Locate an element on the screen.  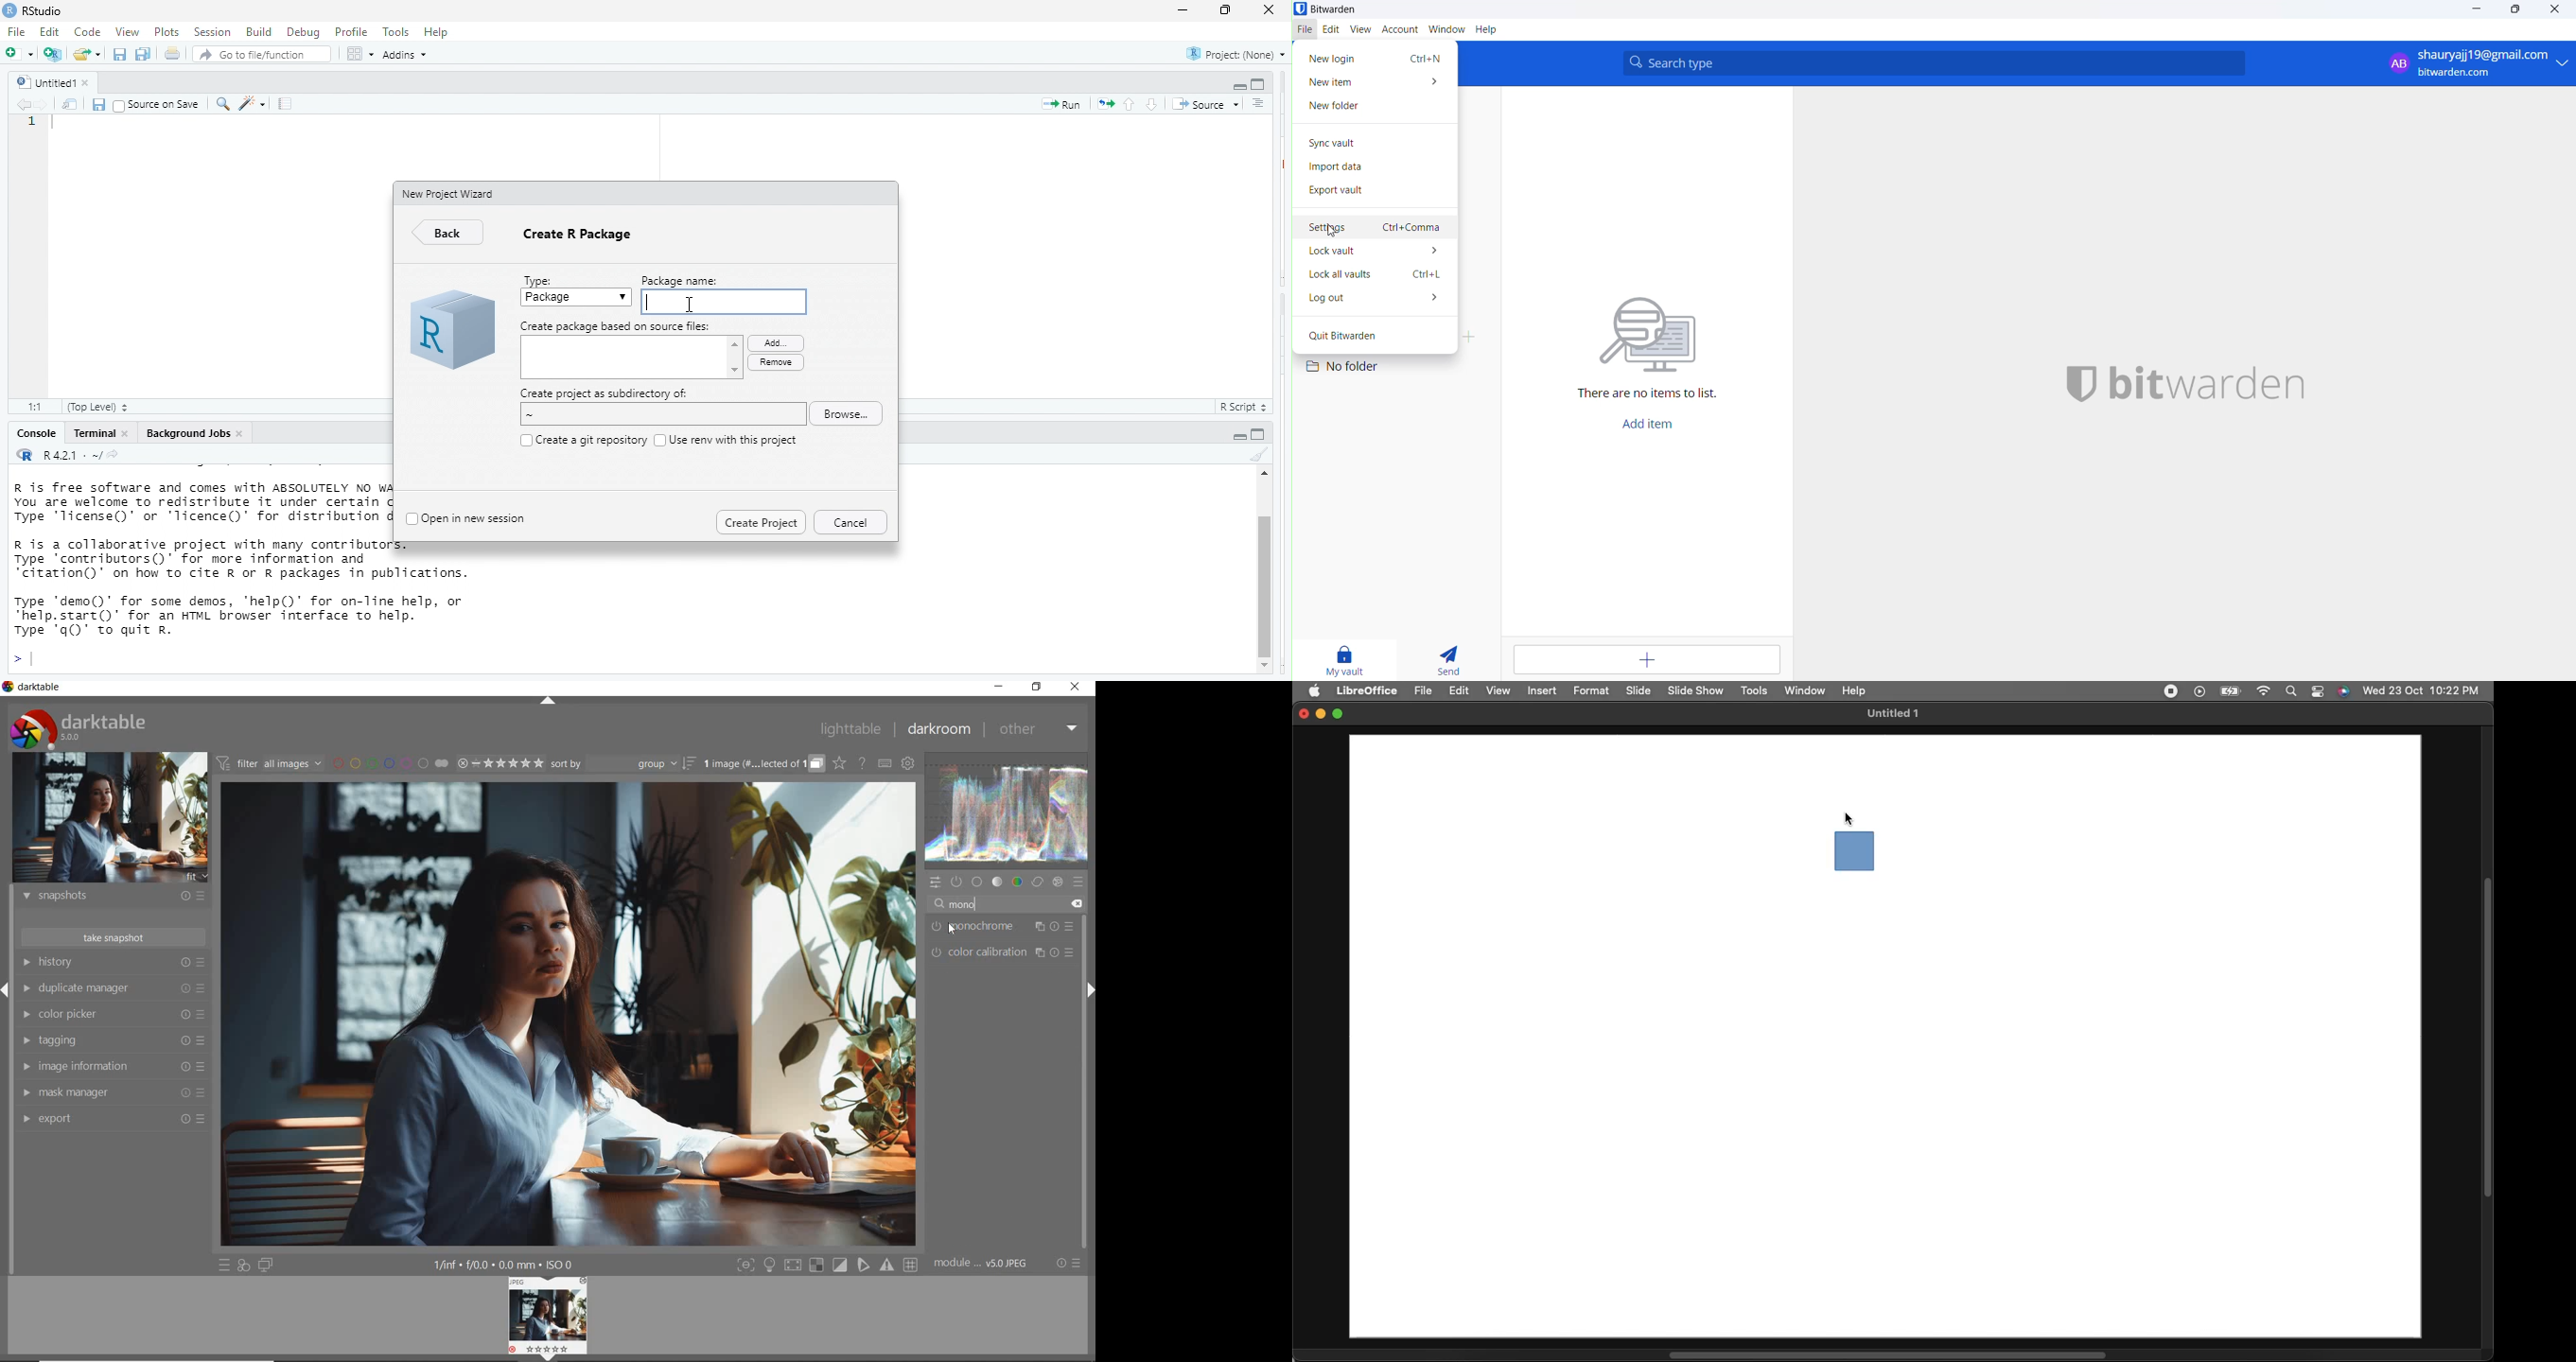
close is located at coordinates (130, 434).